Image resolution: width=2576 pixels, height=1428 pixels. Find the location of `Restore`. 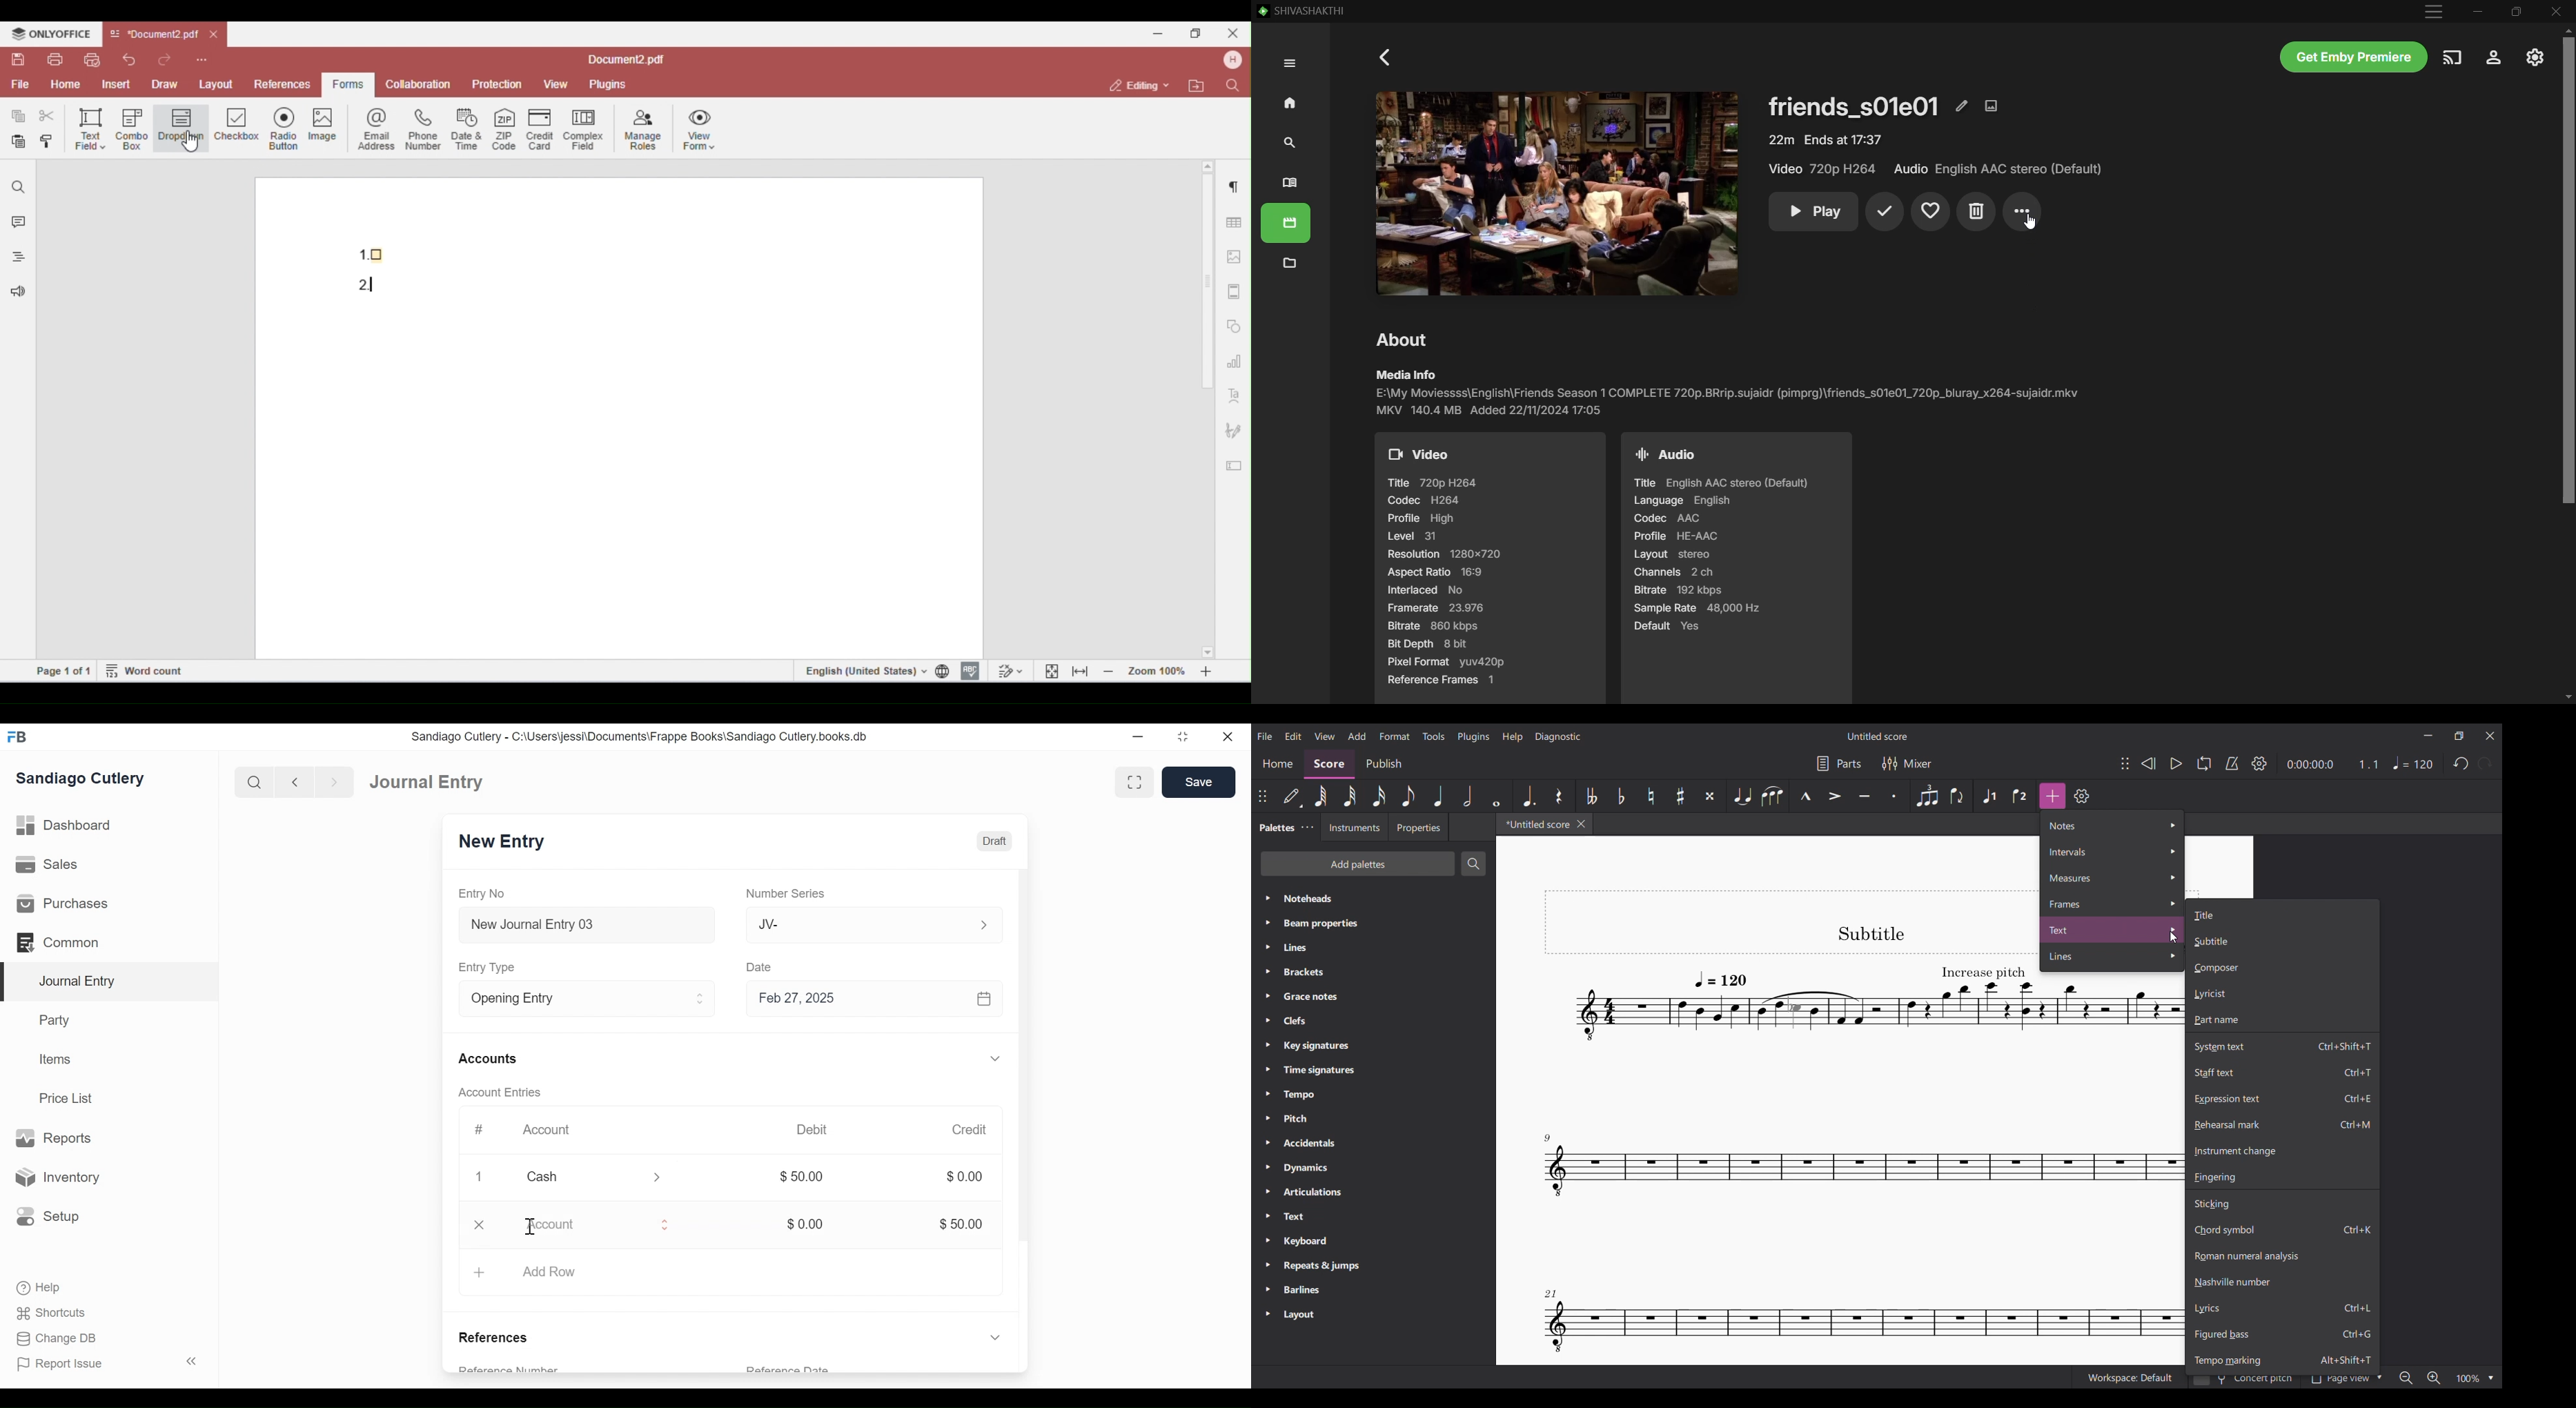

Restore is located at coordinates (1182, 736).